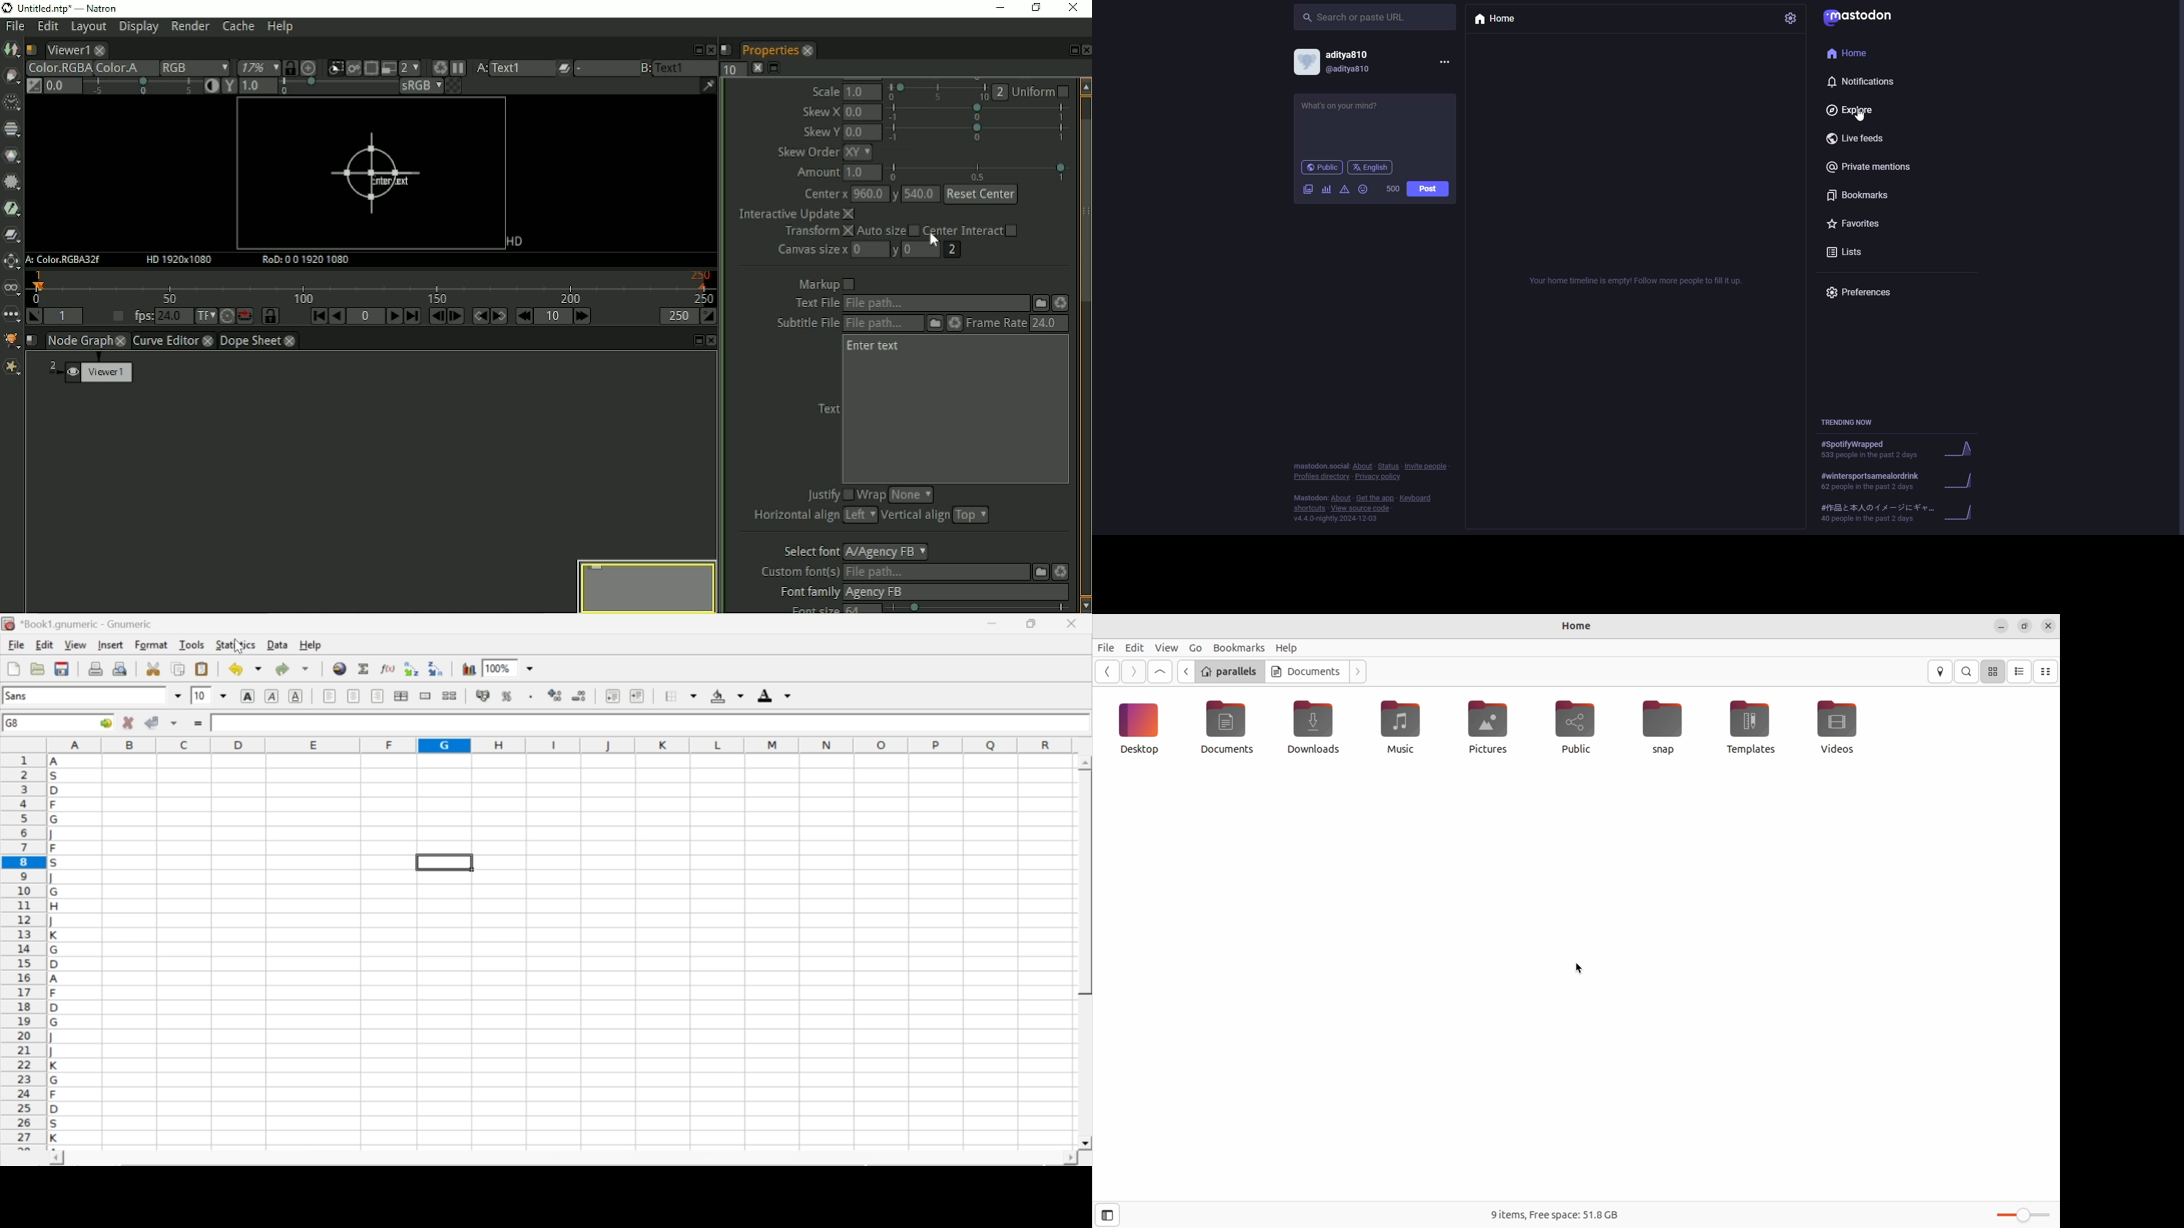 Image resolution: width=2184 pixels, height=1232 pixels. What do you see at coordinates (557, 744) in the screenshot?
I see `column names` at bounding box center [557, 744].